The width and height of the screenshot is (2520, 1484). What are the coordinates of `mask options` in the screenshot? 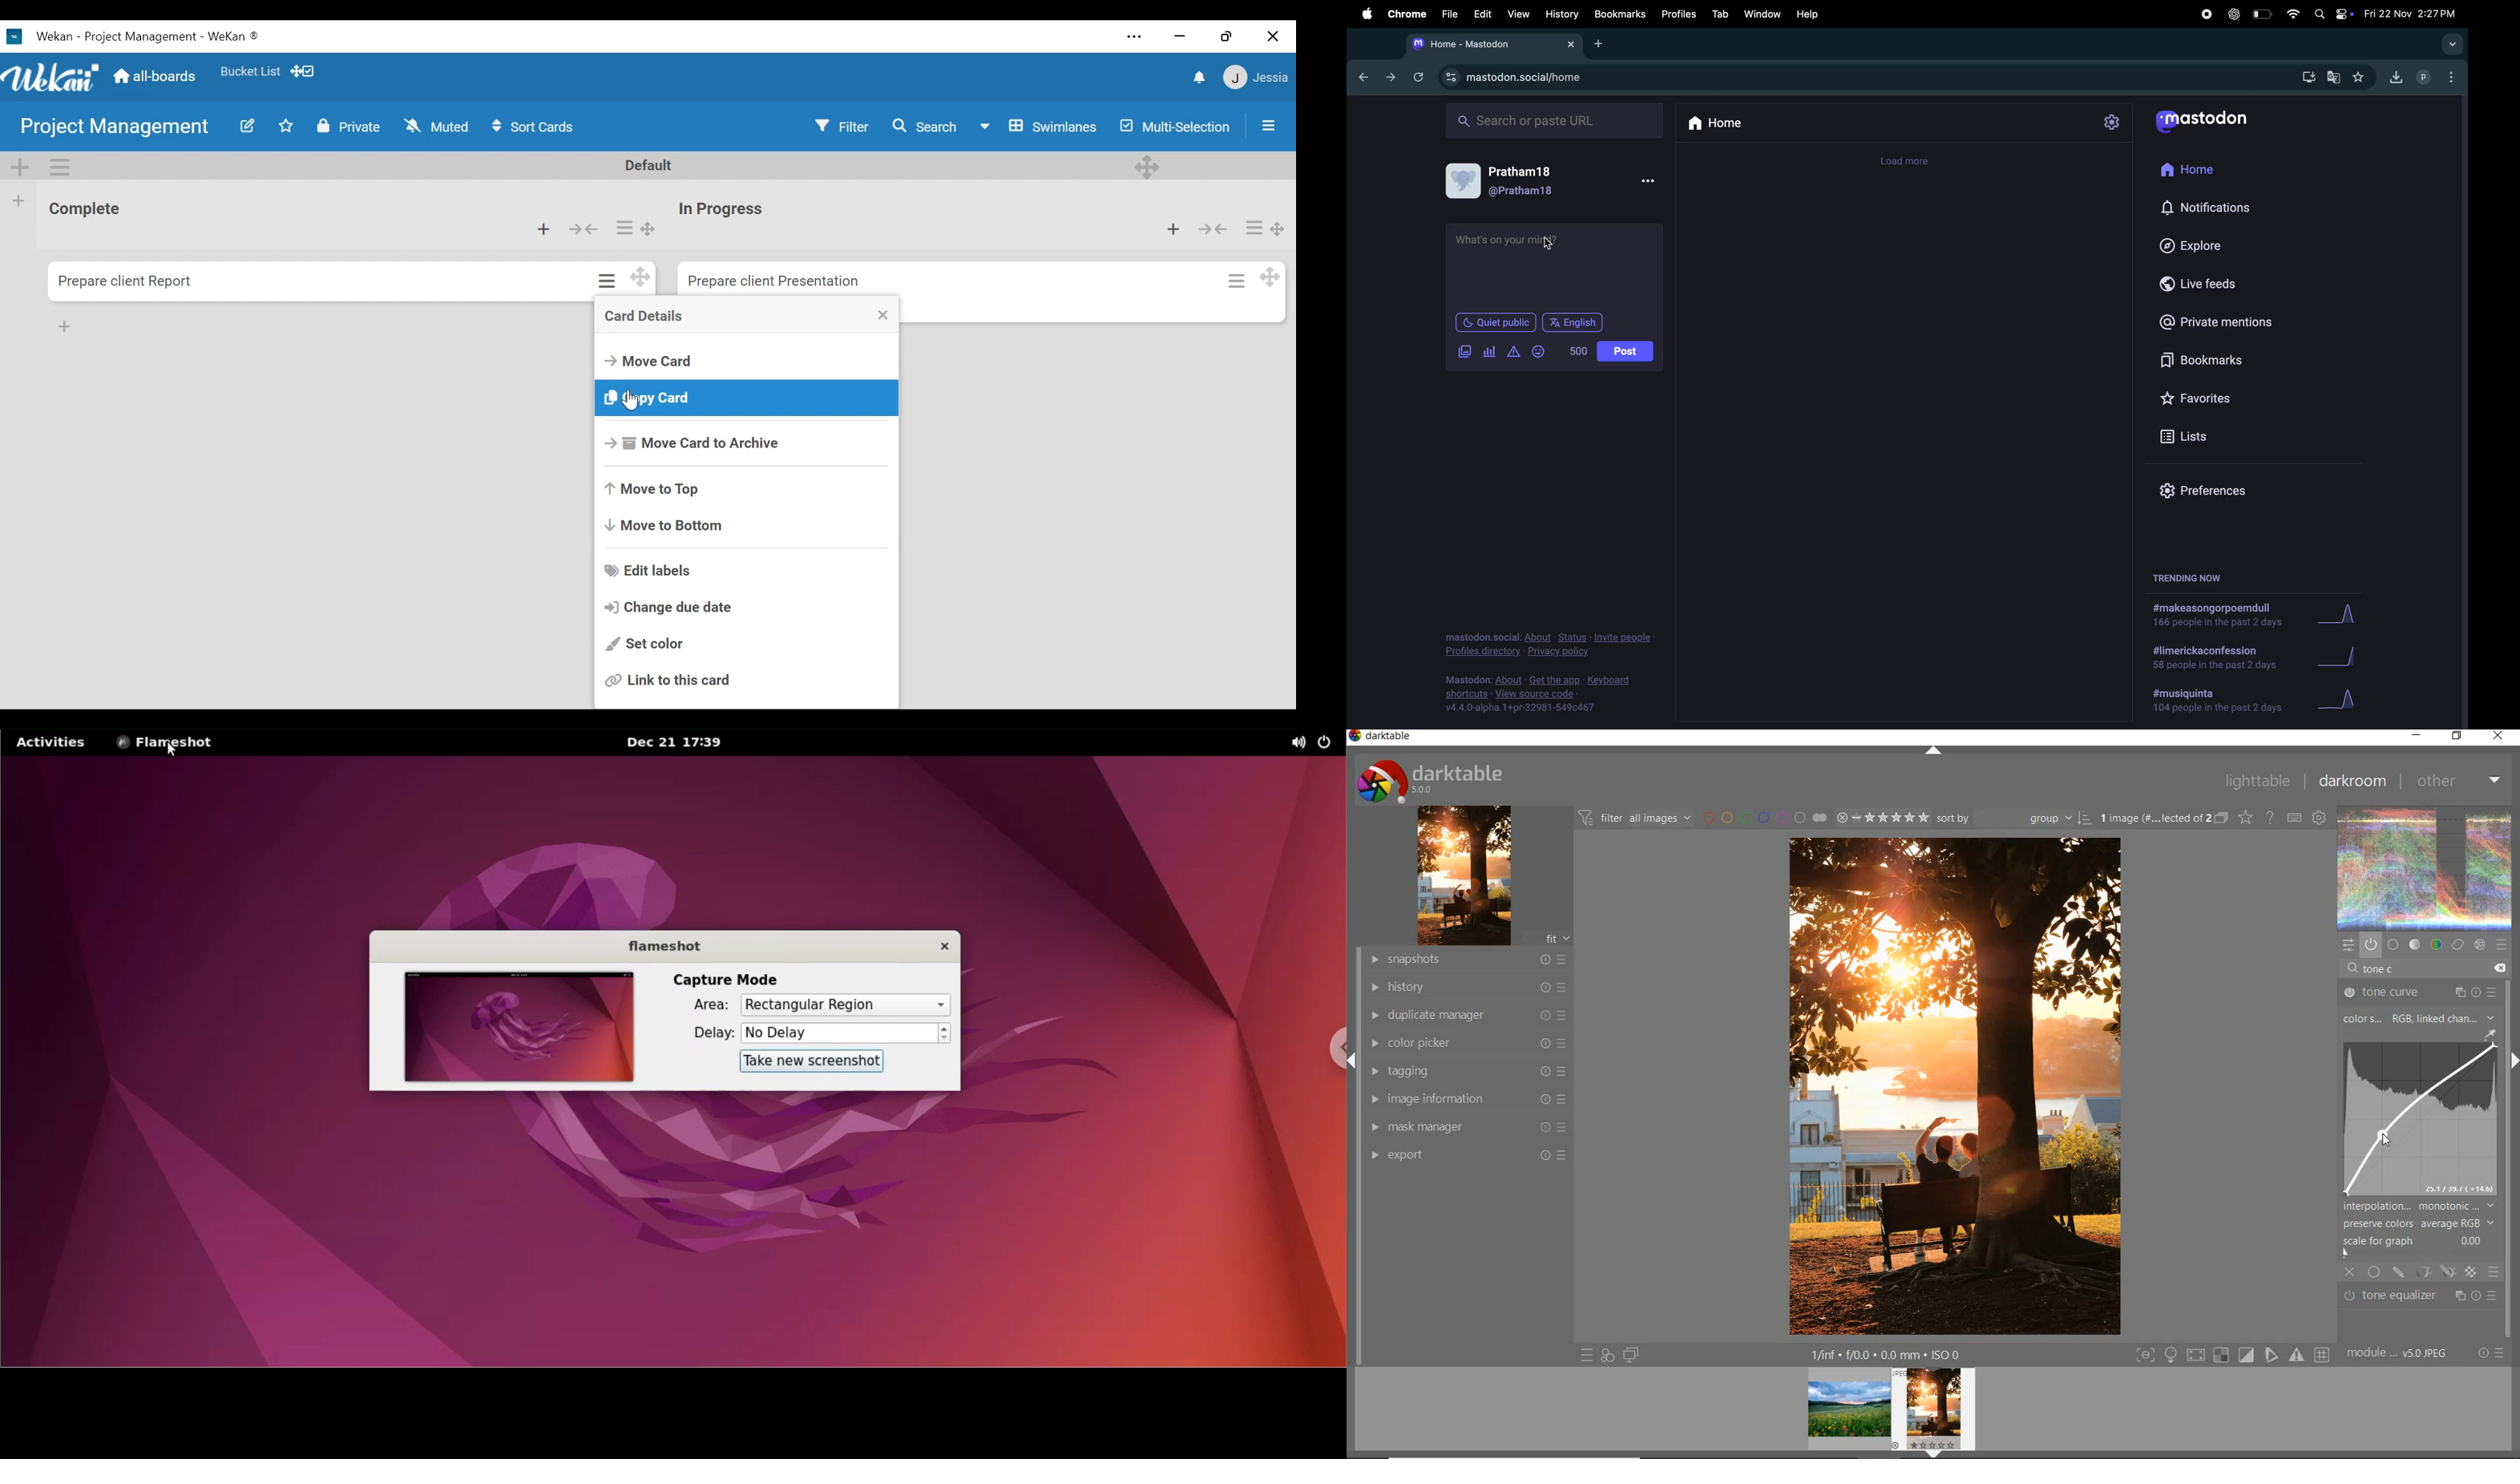 It's located at (2432, 1272).